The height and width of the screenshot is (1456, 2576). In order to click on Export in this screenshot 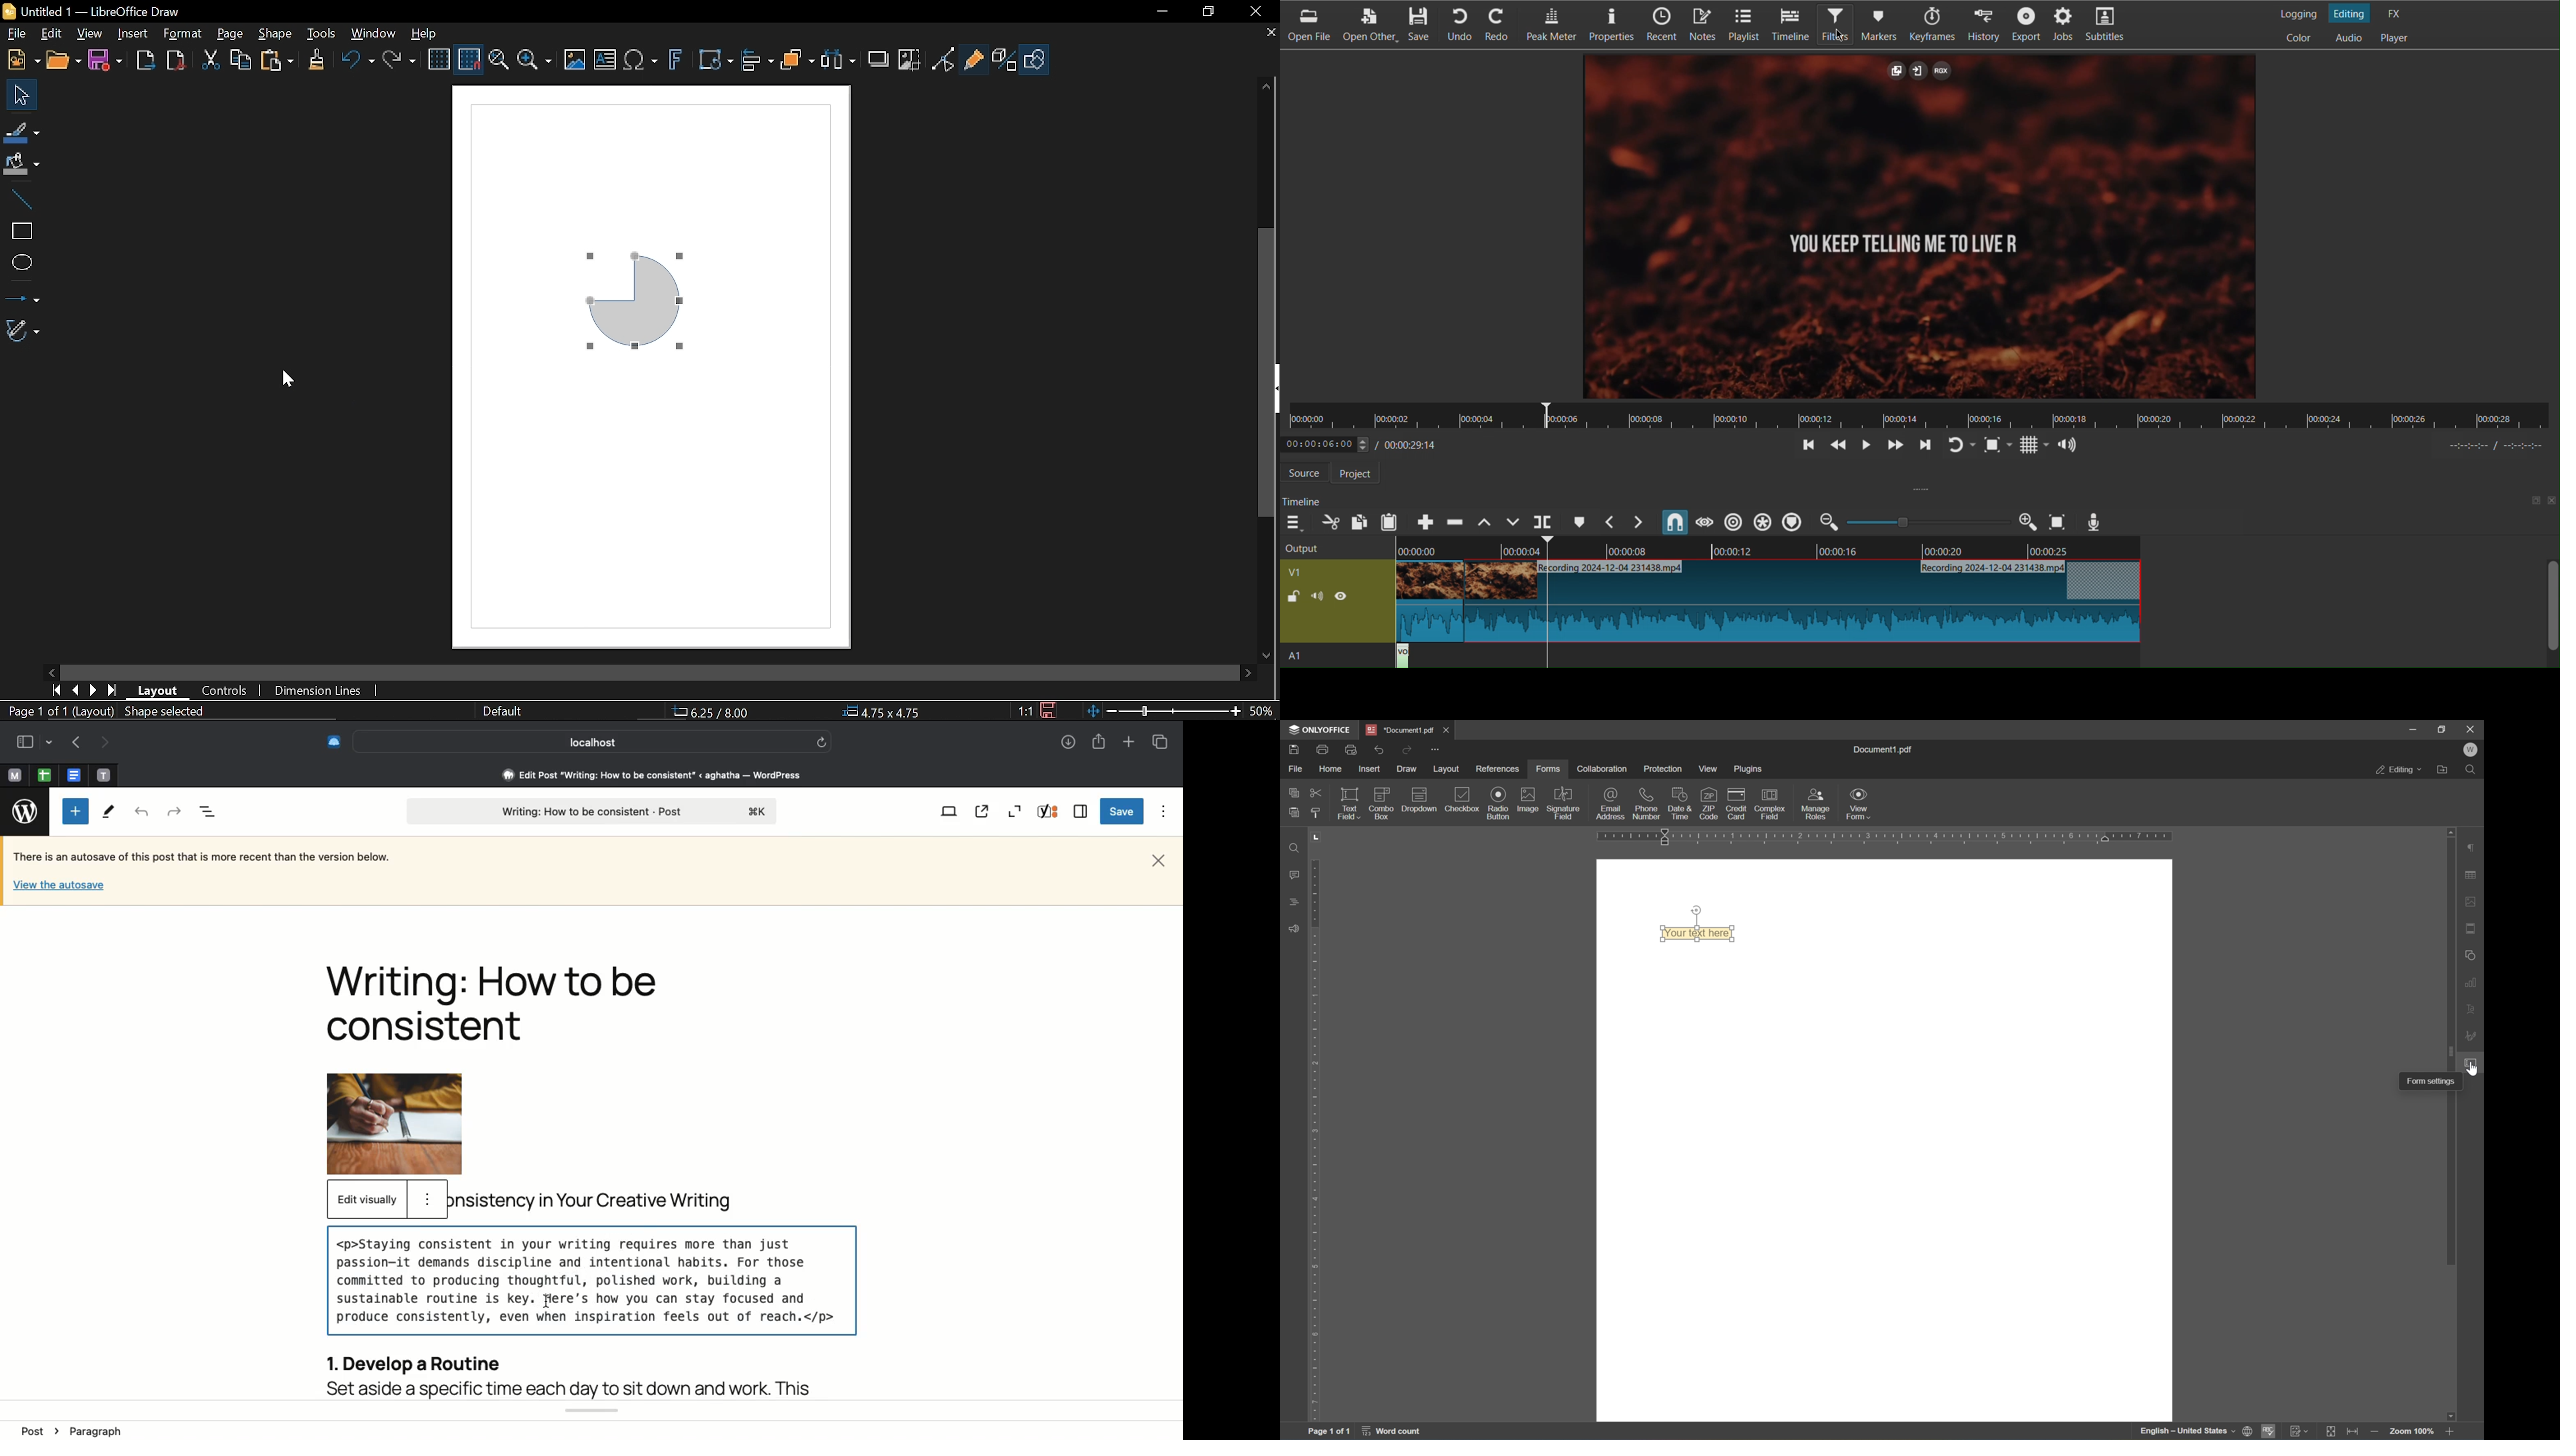, I will do `click(2026, 24)`.